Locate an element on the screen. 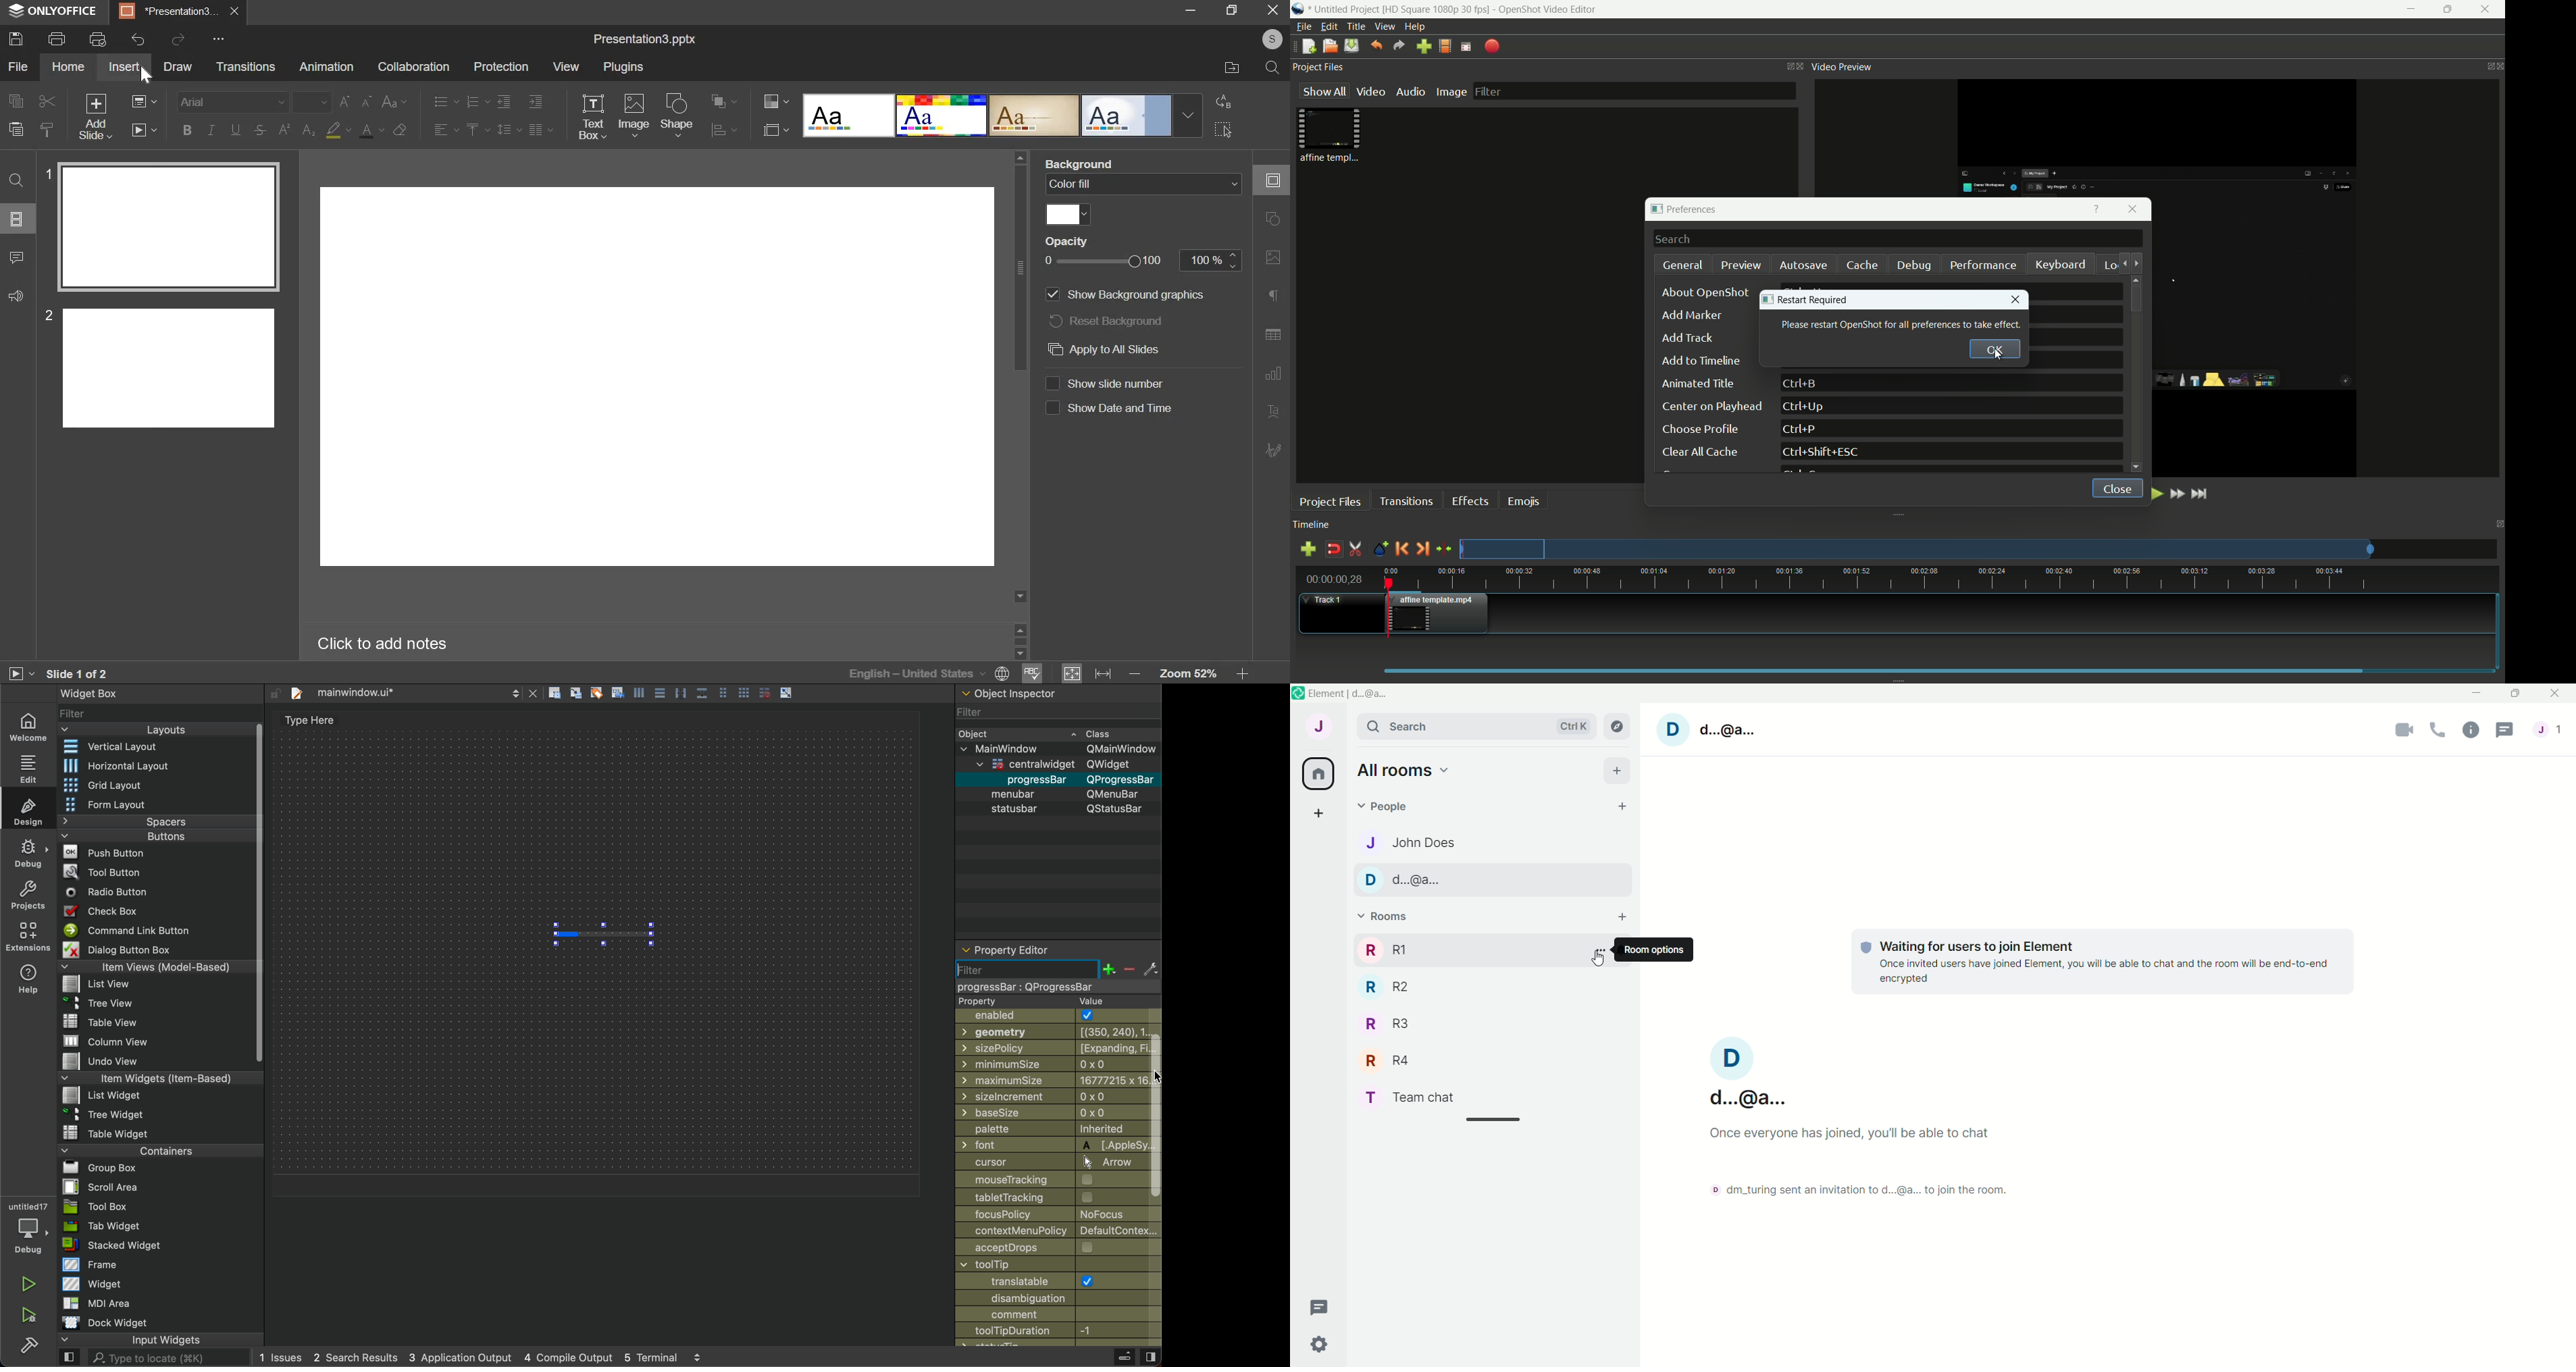 This screenshot has height=1372, width=2576. font size change is located at coordinates (355, 101).